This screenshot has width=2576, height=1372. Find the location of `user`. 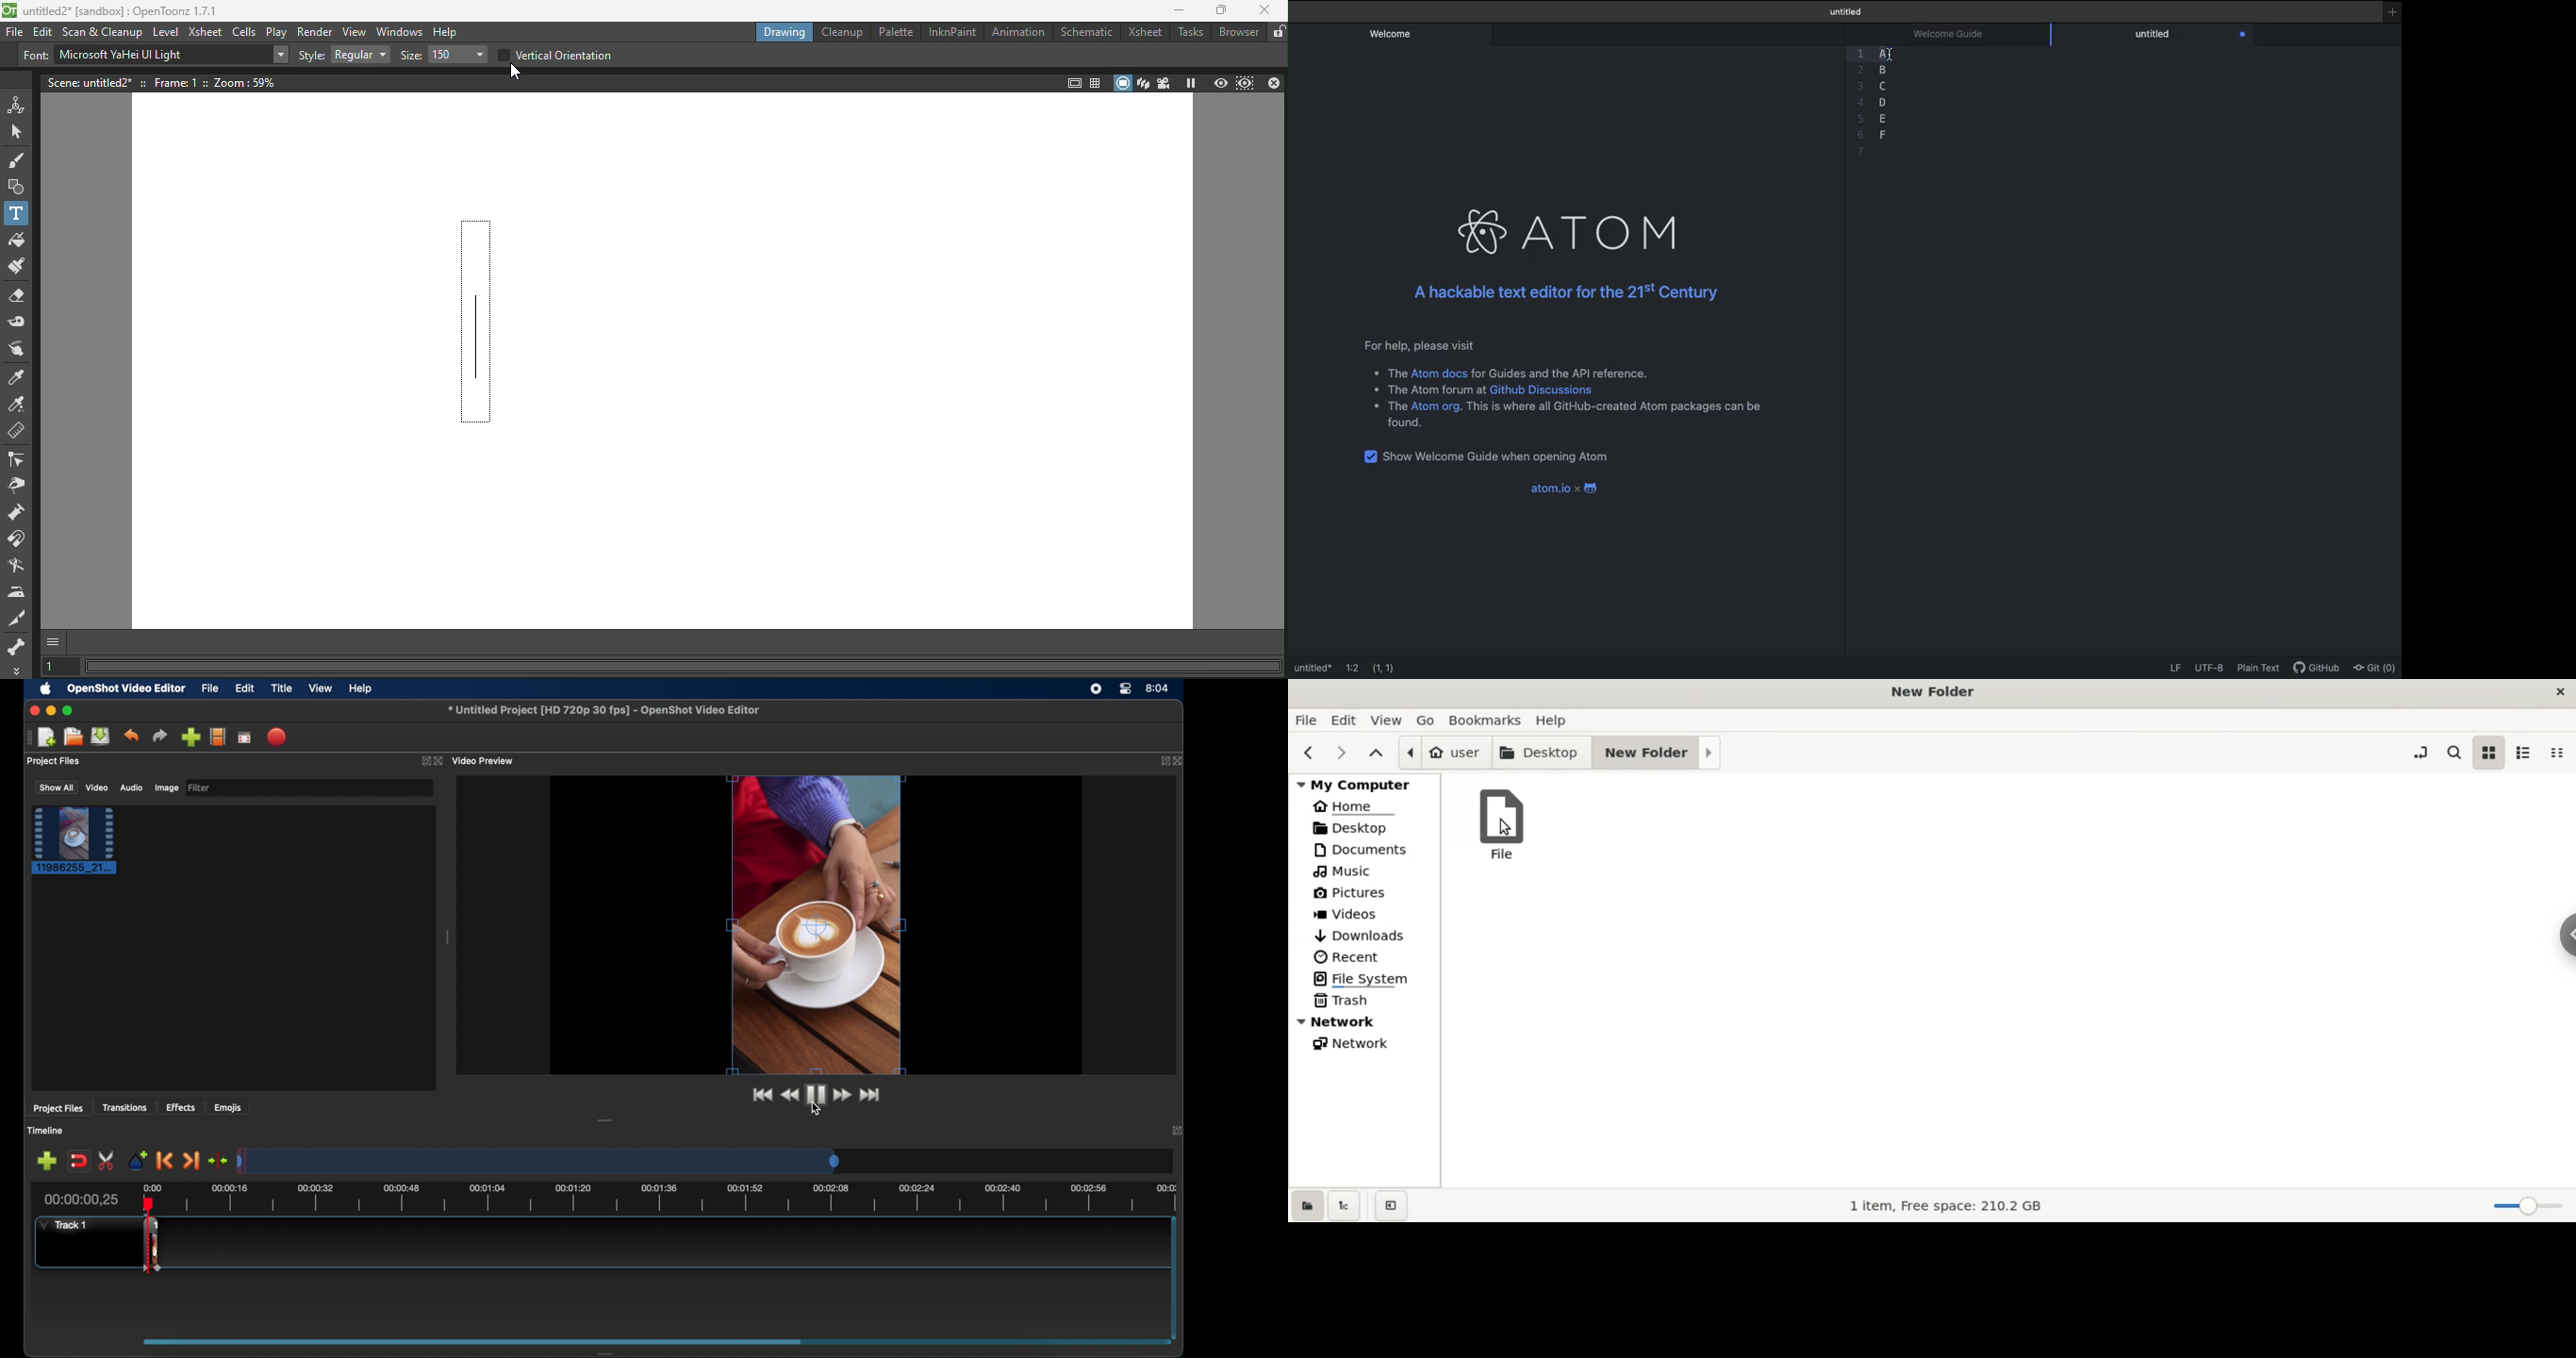

user is located at coordinates (1444, 753).